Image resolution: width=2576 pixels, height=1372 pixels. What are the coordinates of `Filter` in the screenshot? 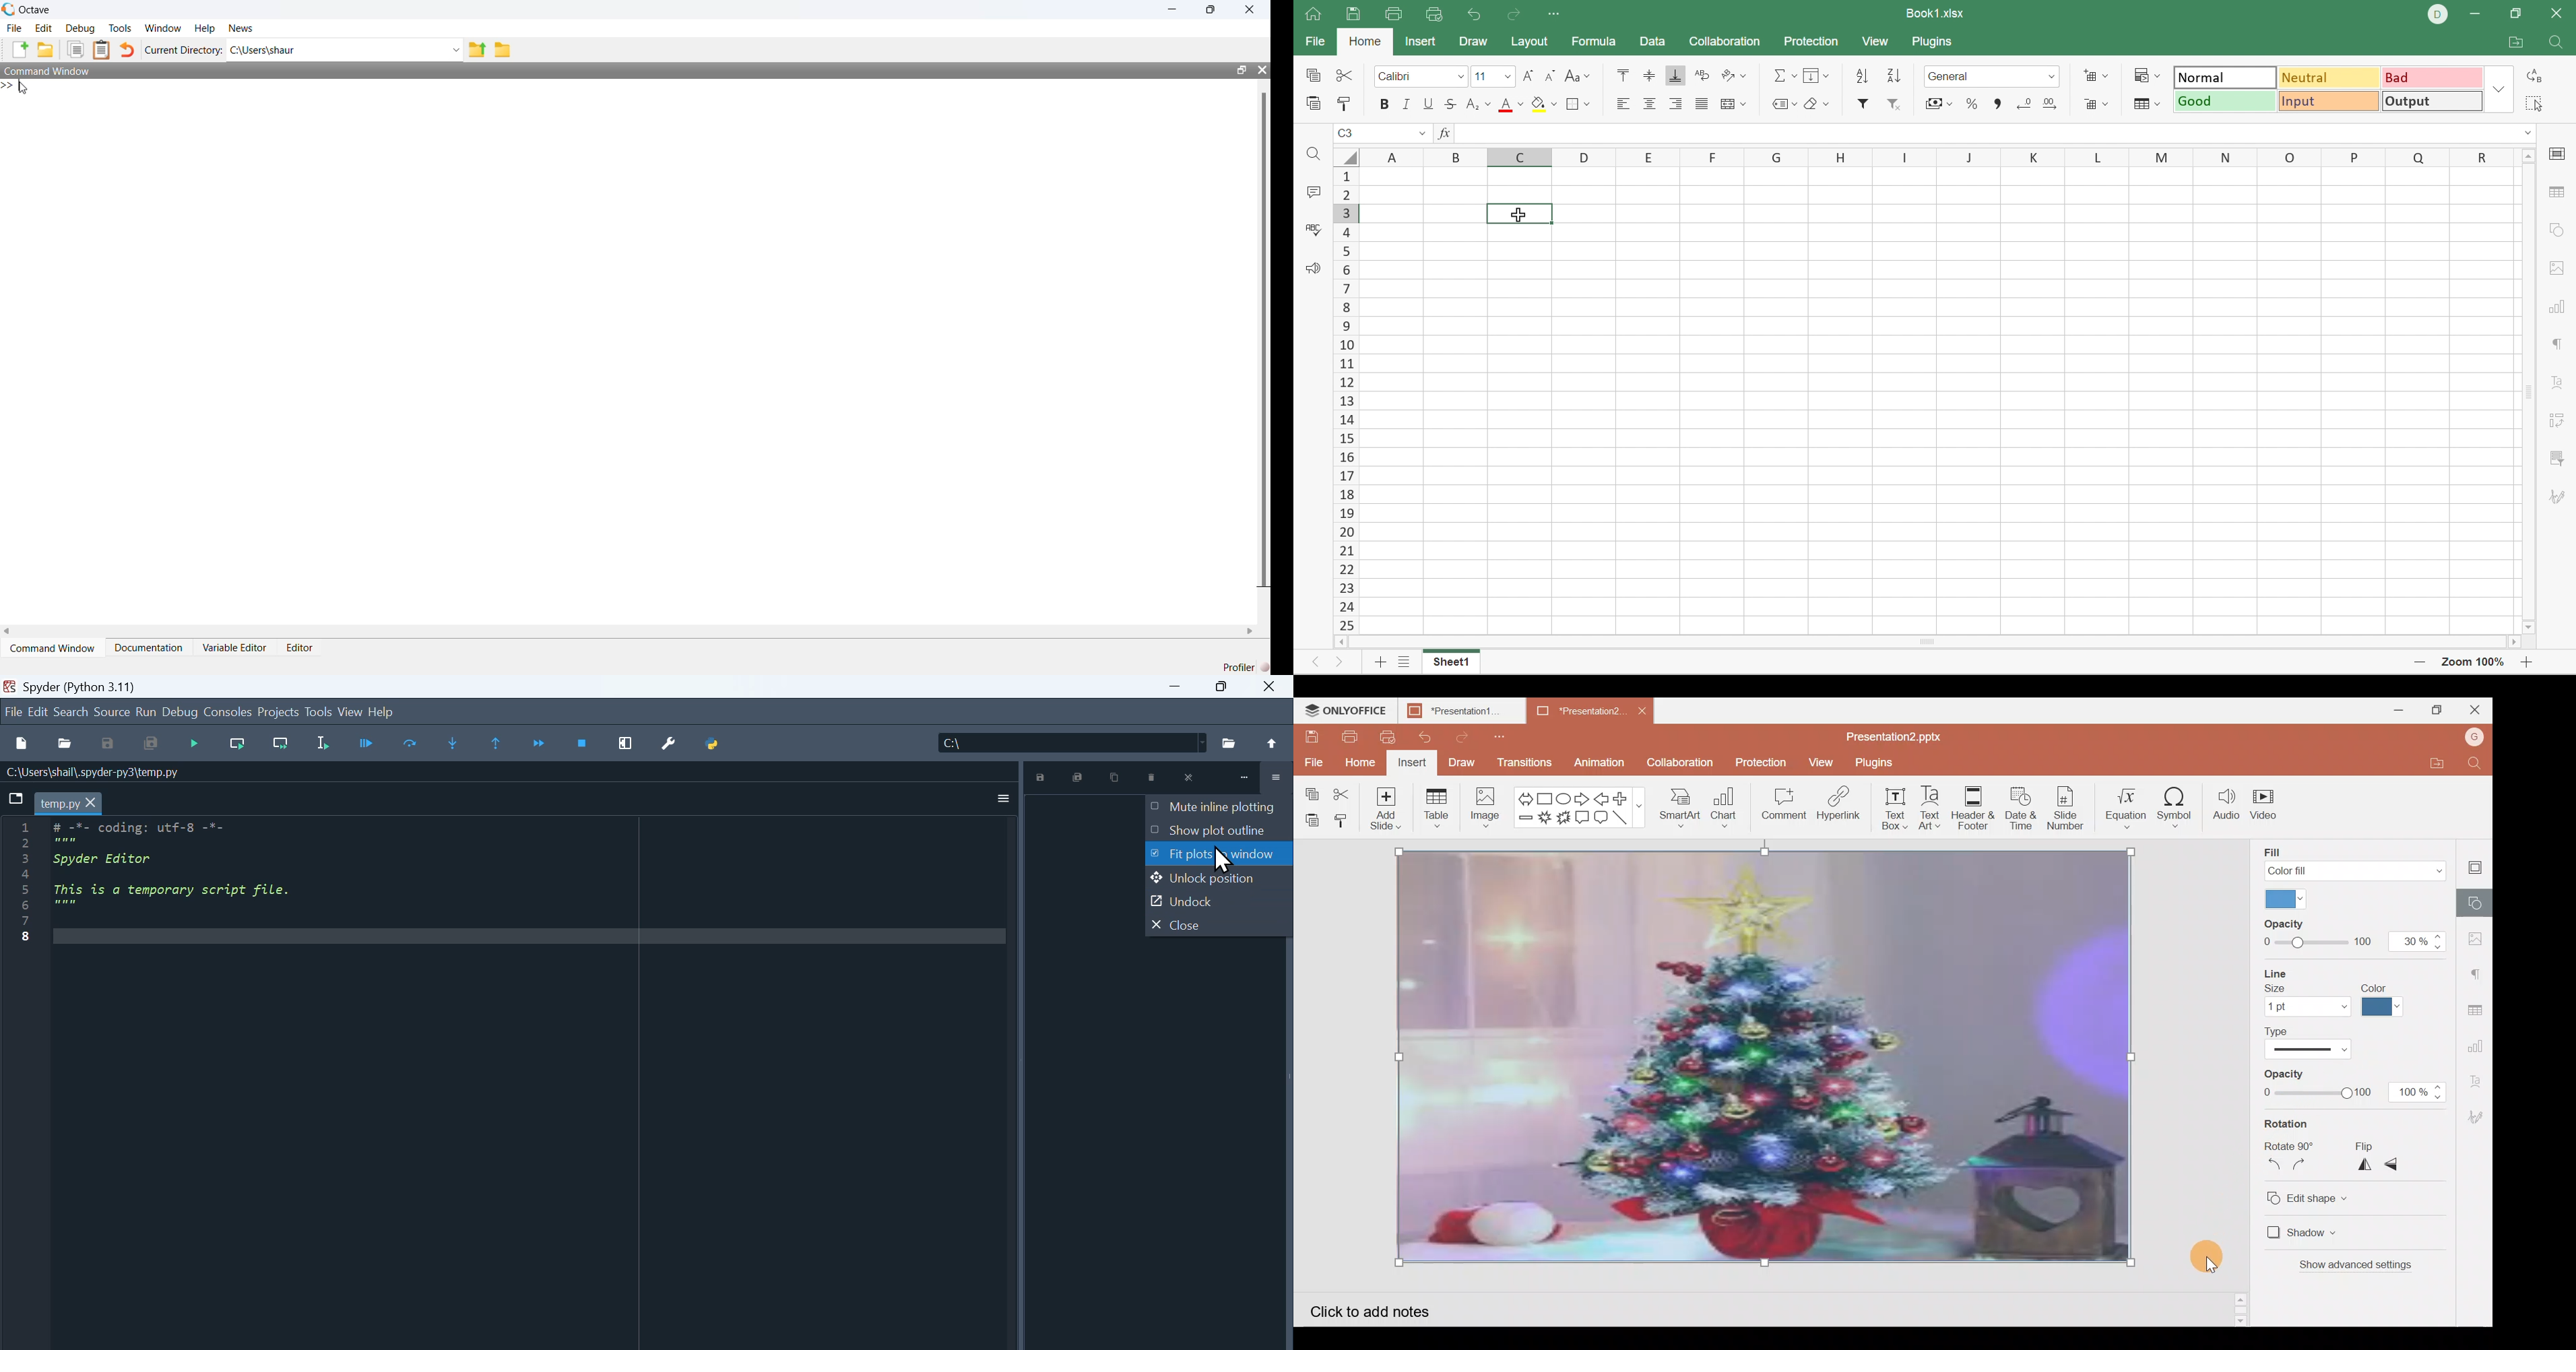 It's located at (1865, 104).